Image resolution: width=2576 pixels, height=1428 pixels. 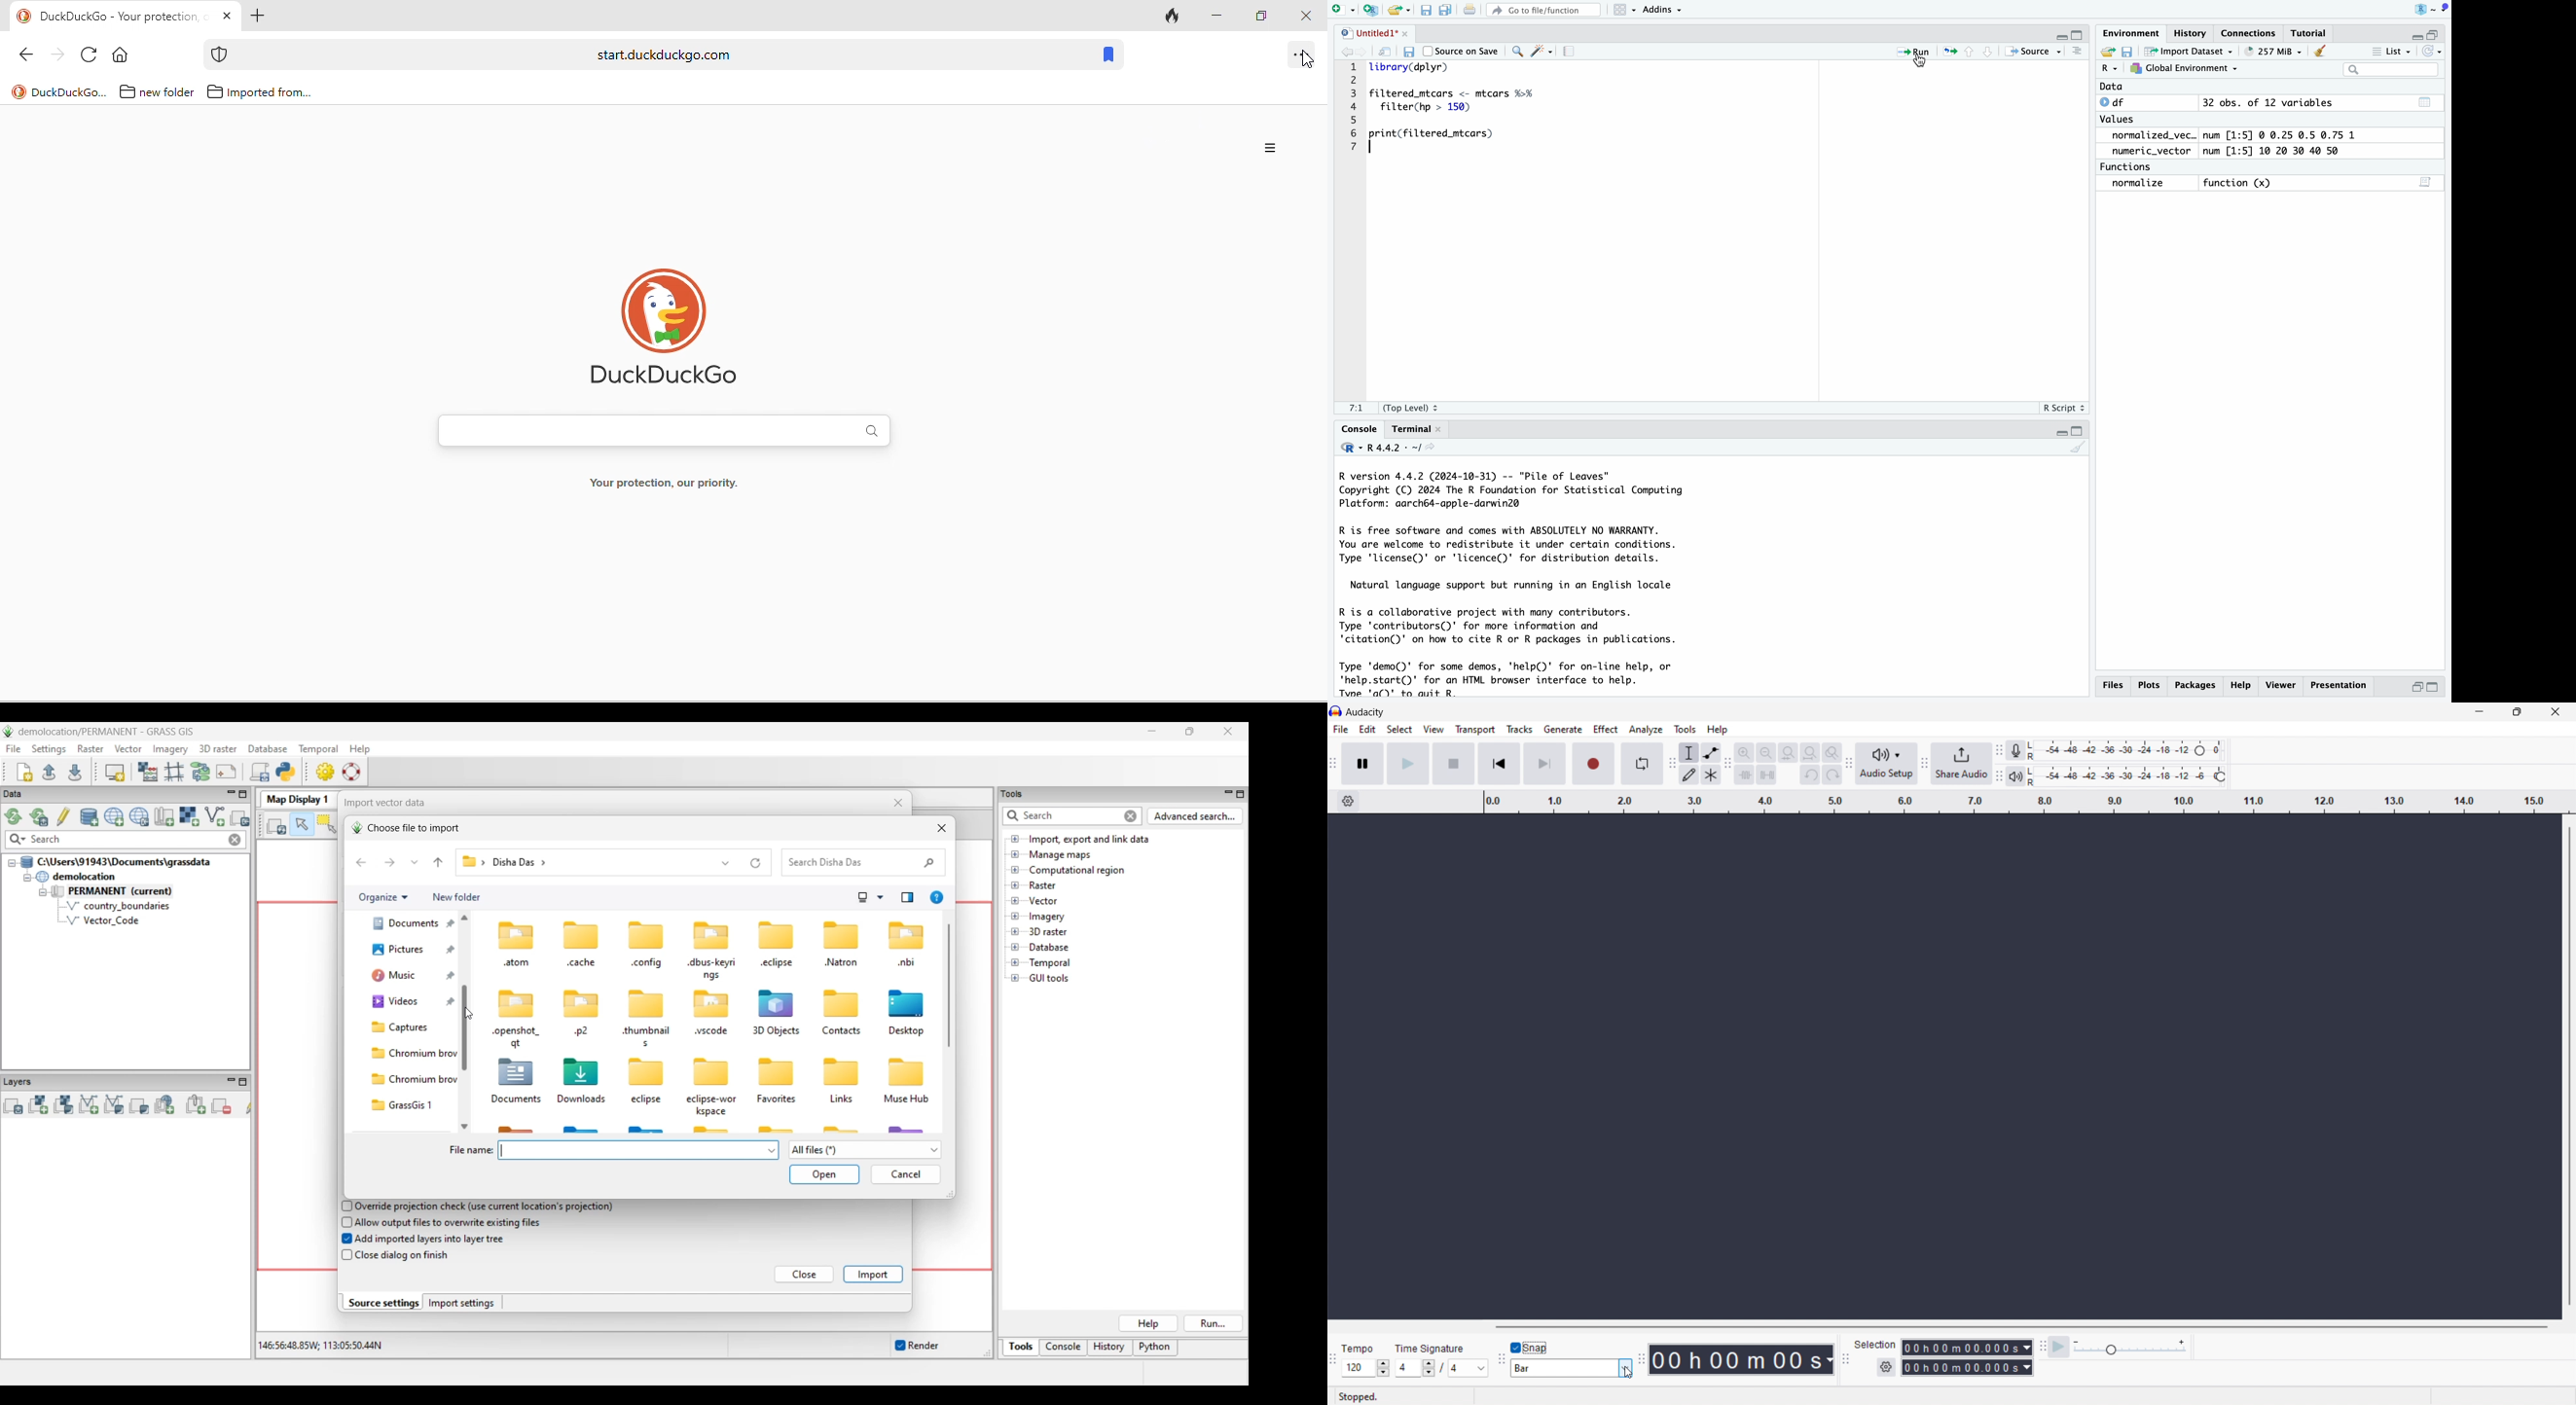 I want to click on Source, so click(x=2030, y=53).